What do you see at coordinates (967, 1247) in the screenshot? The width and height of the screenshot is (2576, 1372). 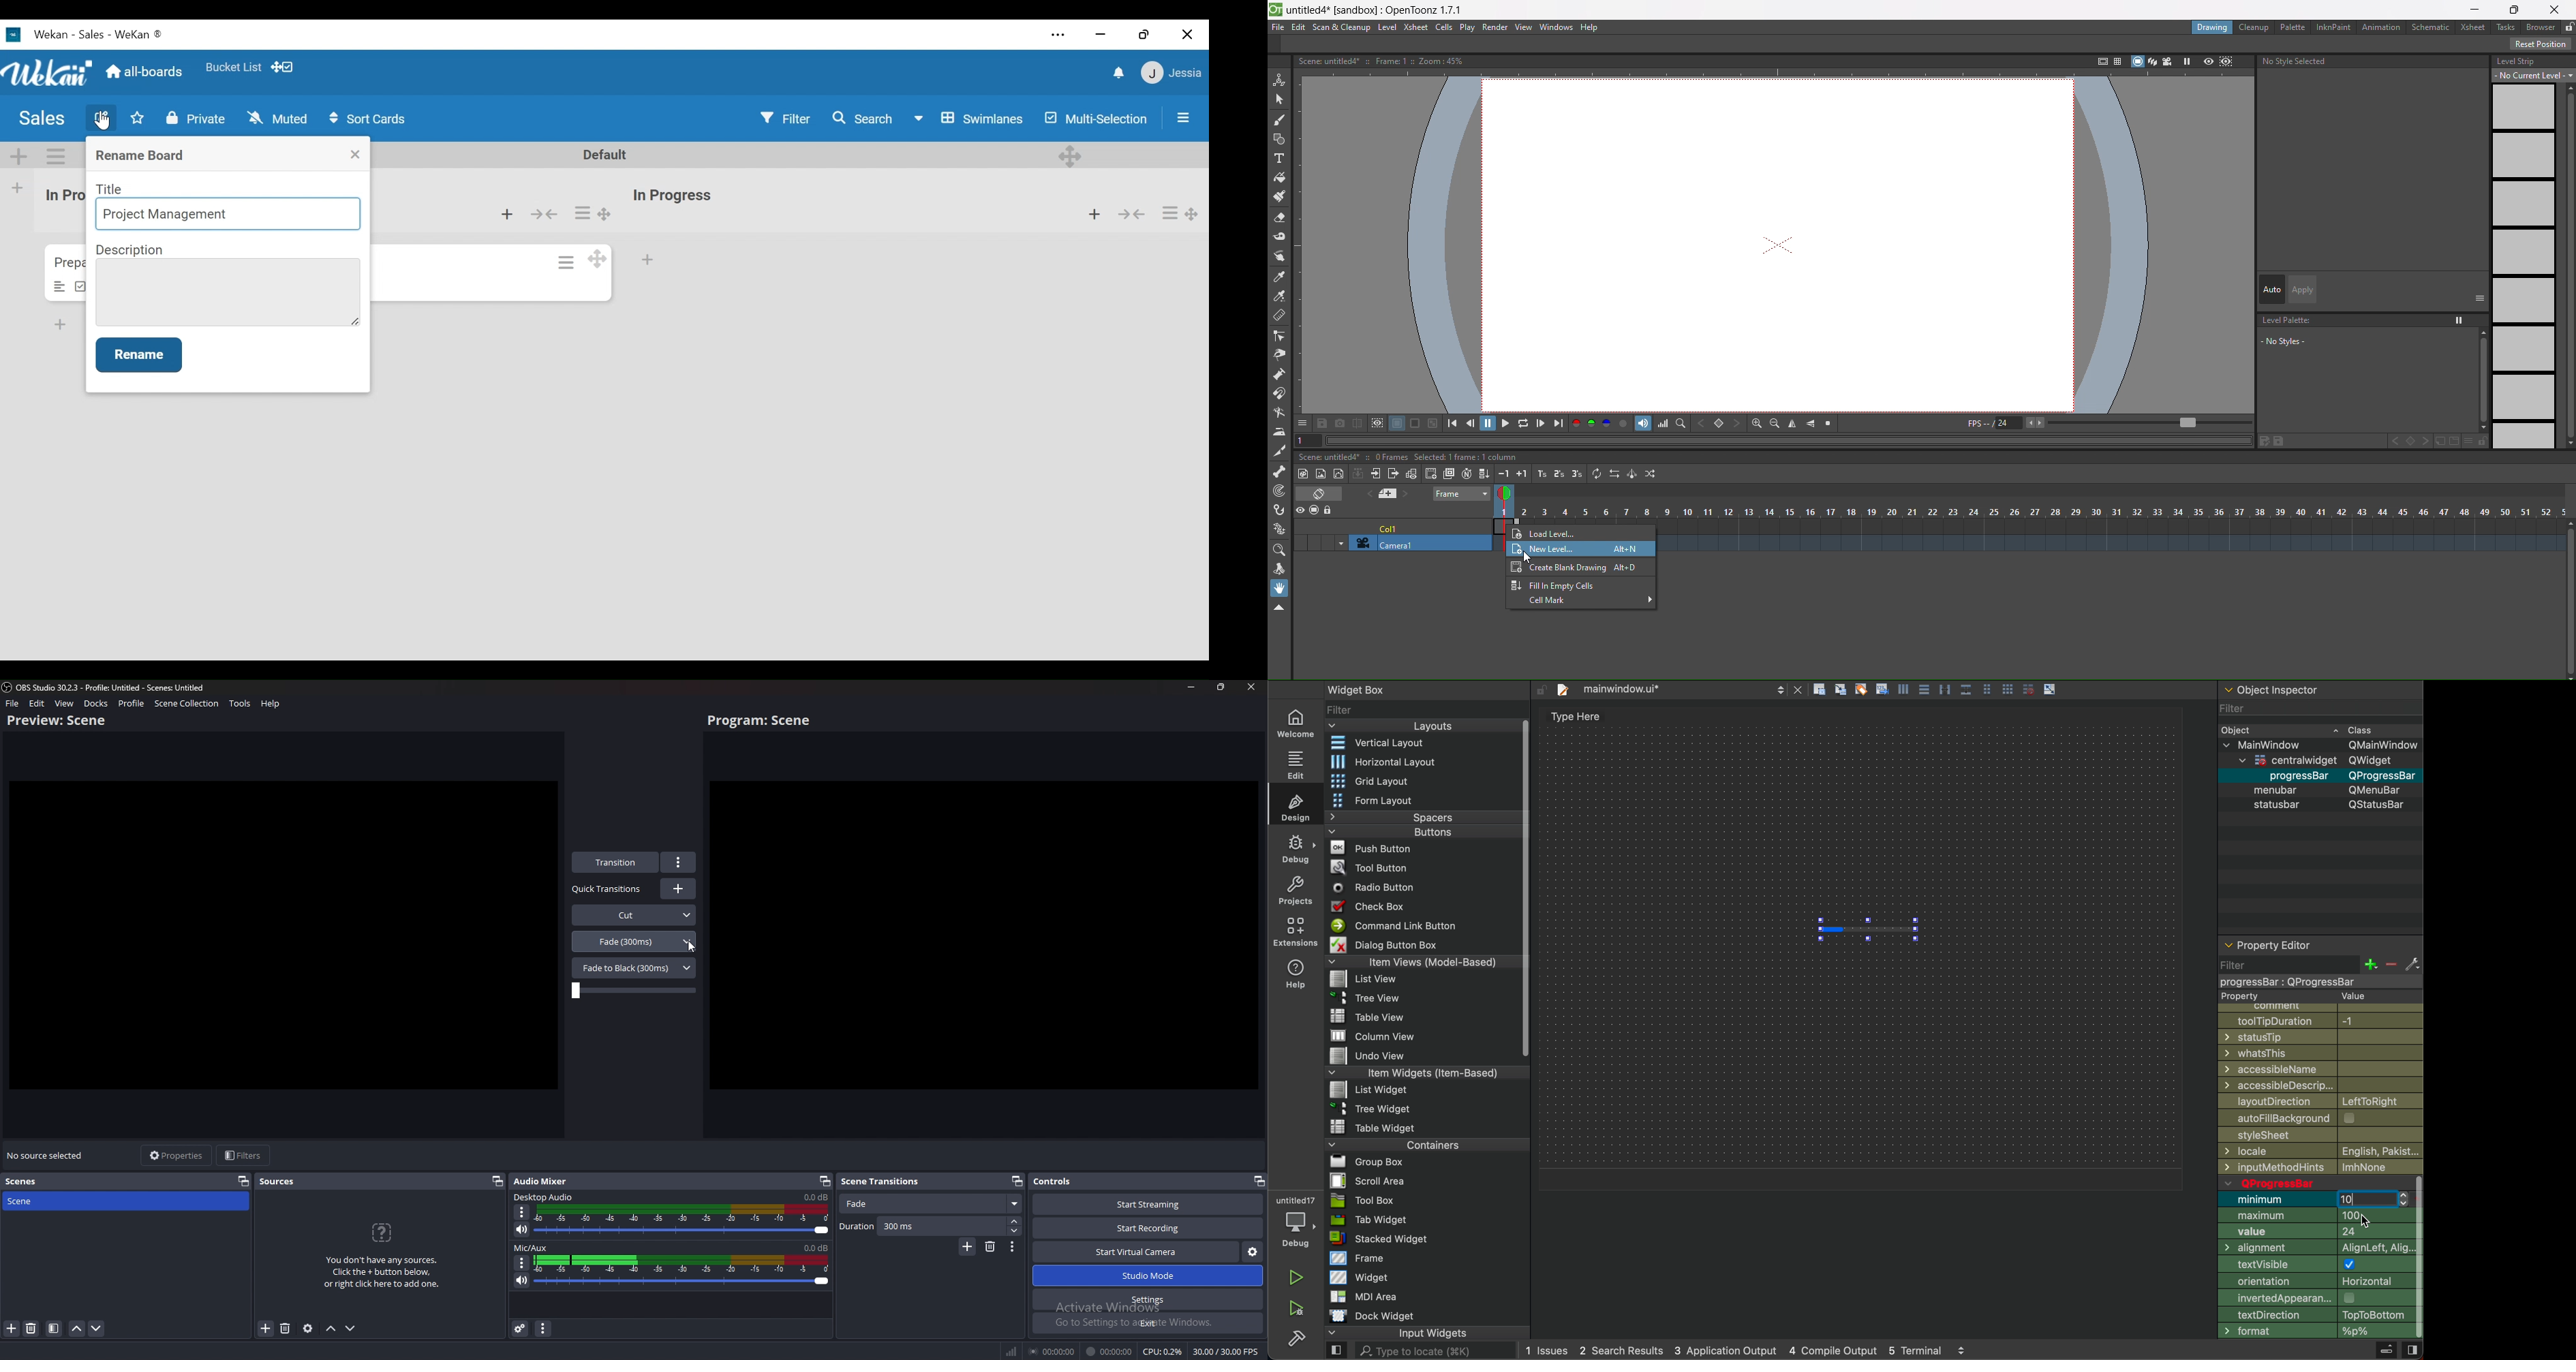 I see `Add scene transitions` at bounding box center [967, 1247].